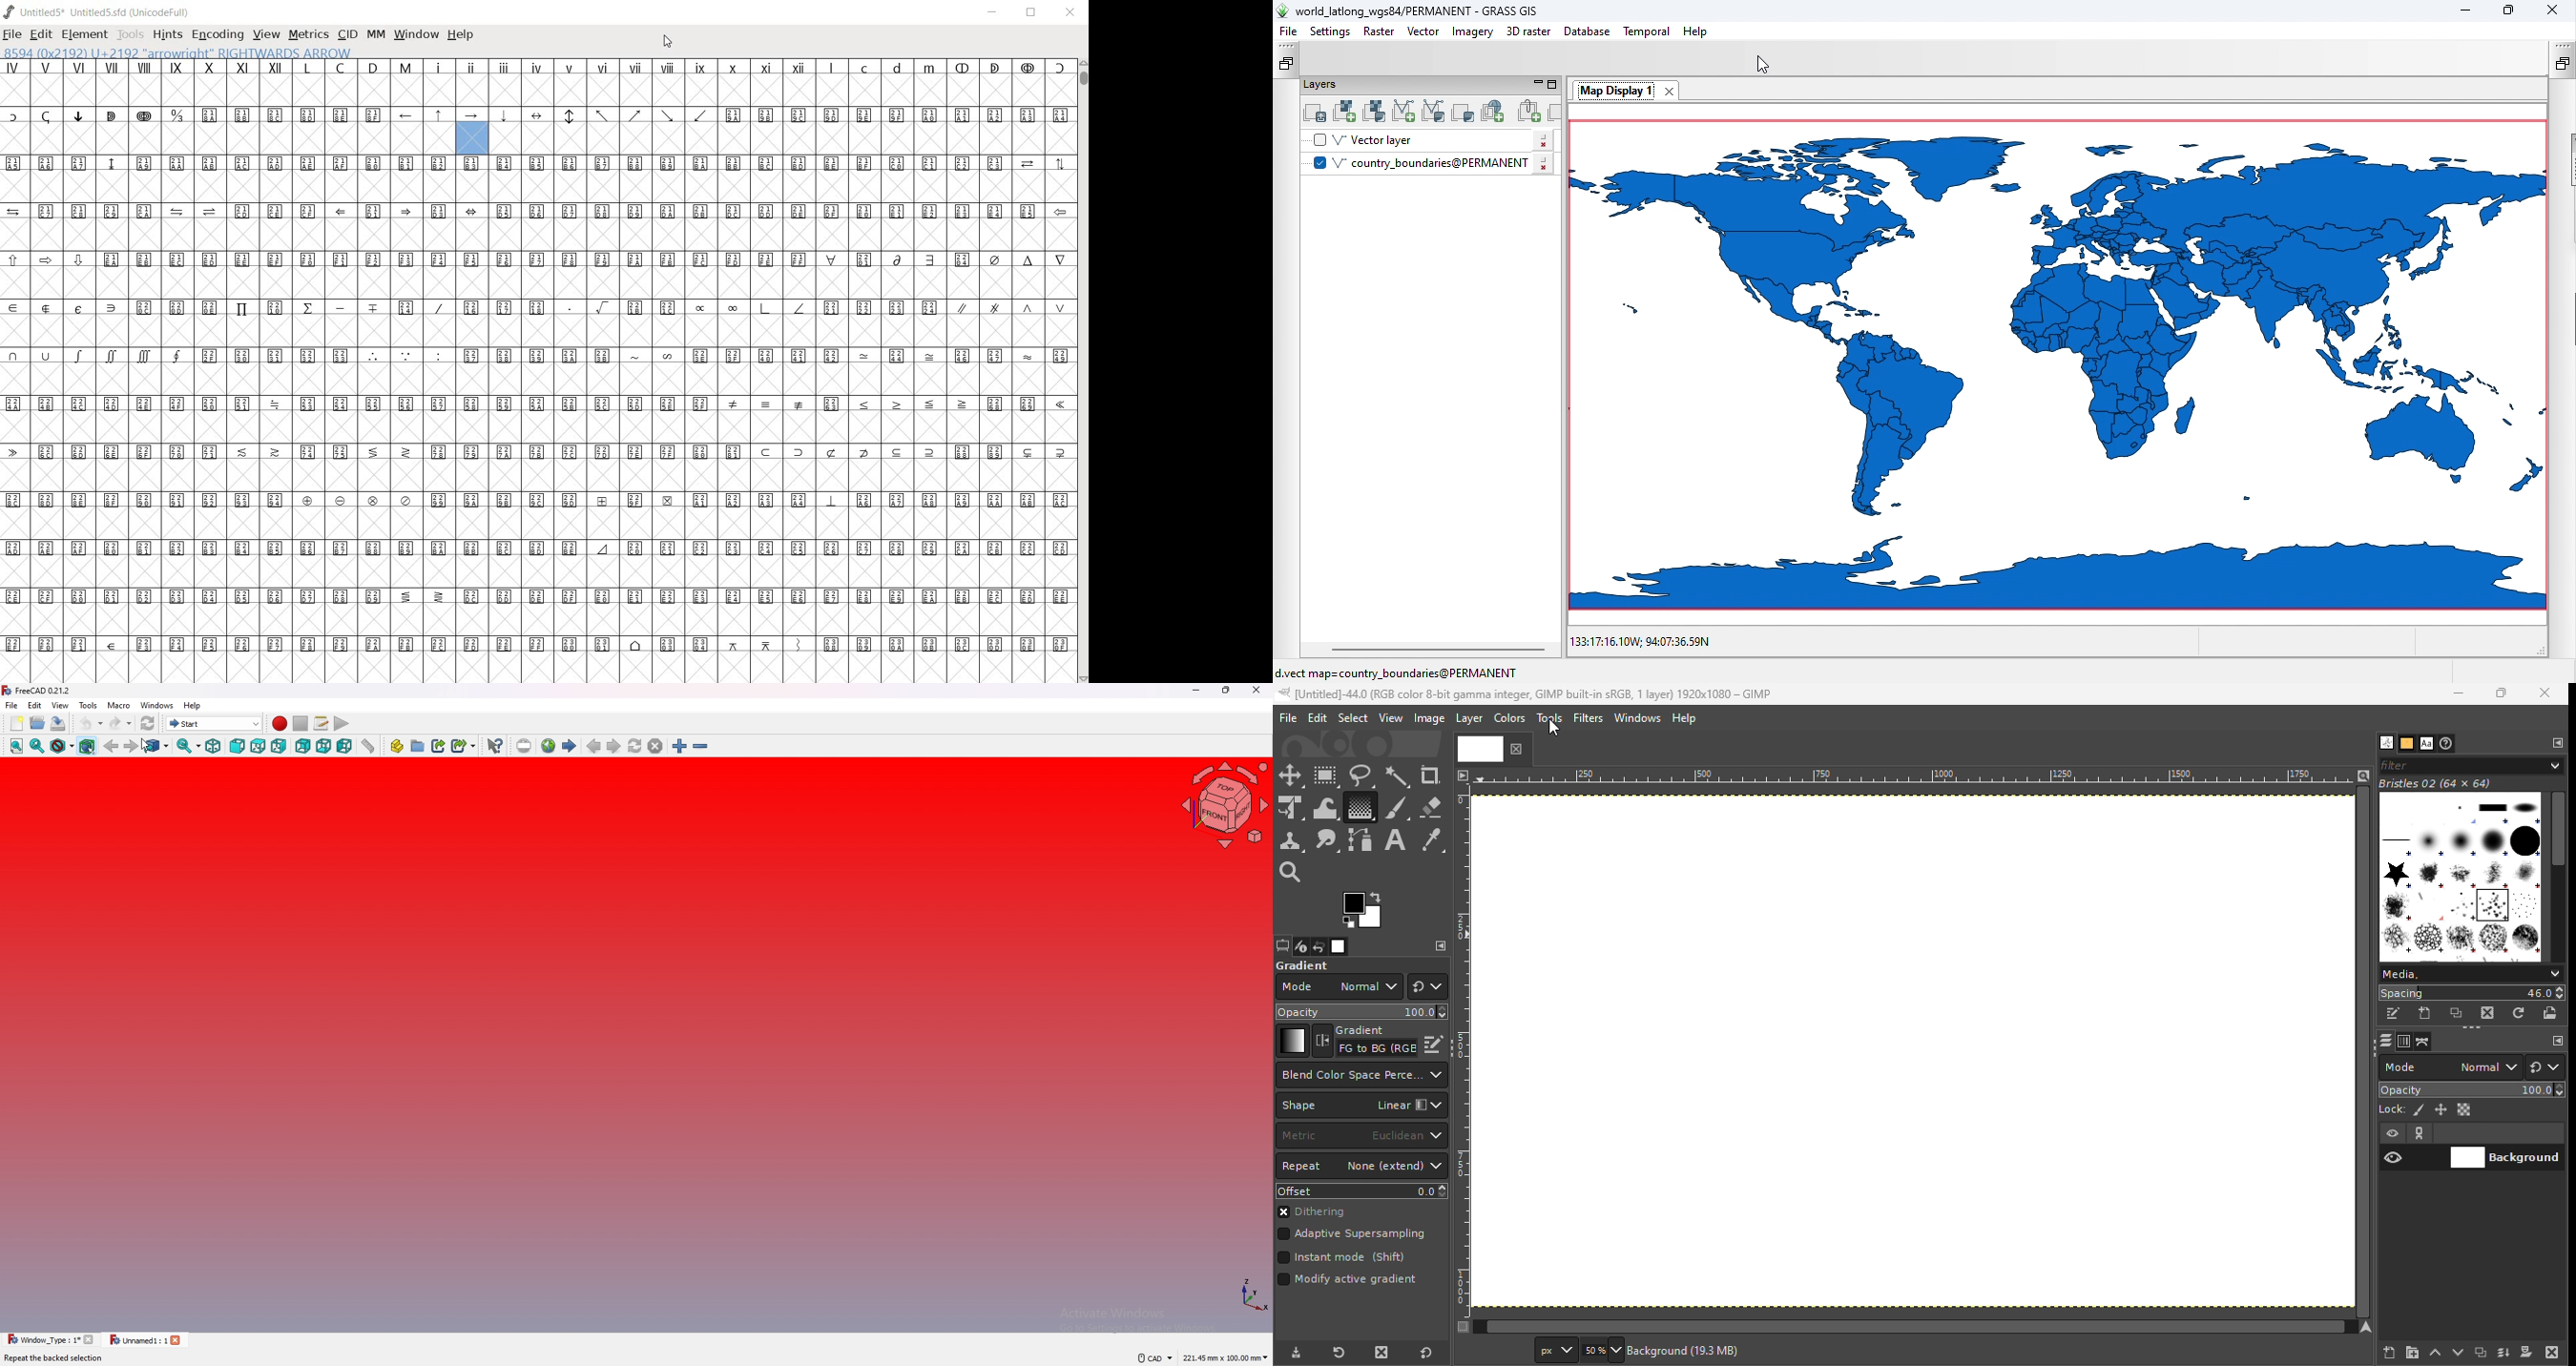  Describe the element at coordinates (86, 34) in the screenshot. I see `ELEMENT` at that location.